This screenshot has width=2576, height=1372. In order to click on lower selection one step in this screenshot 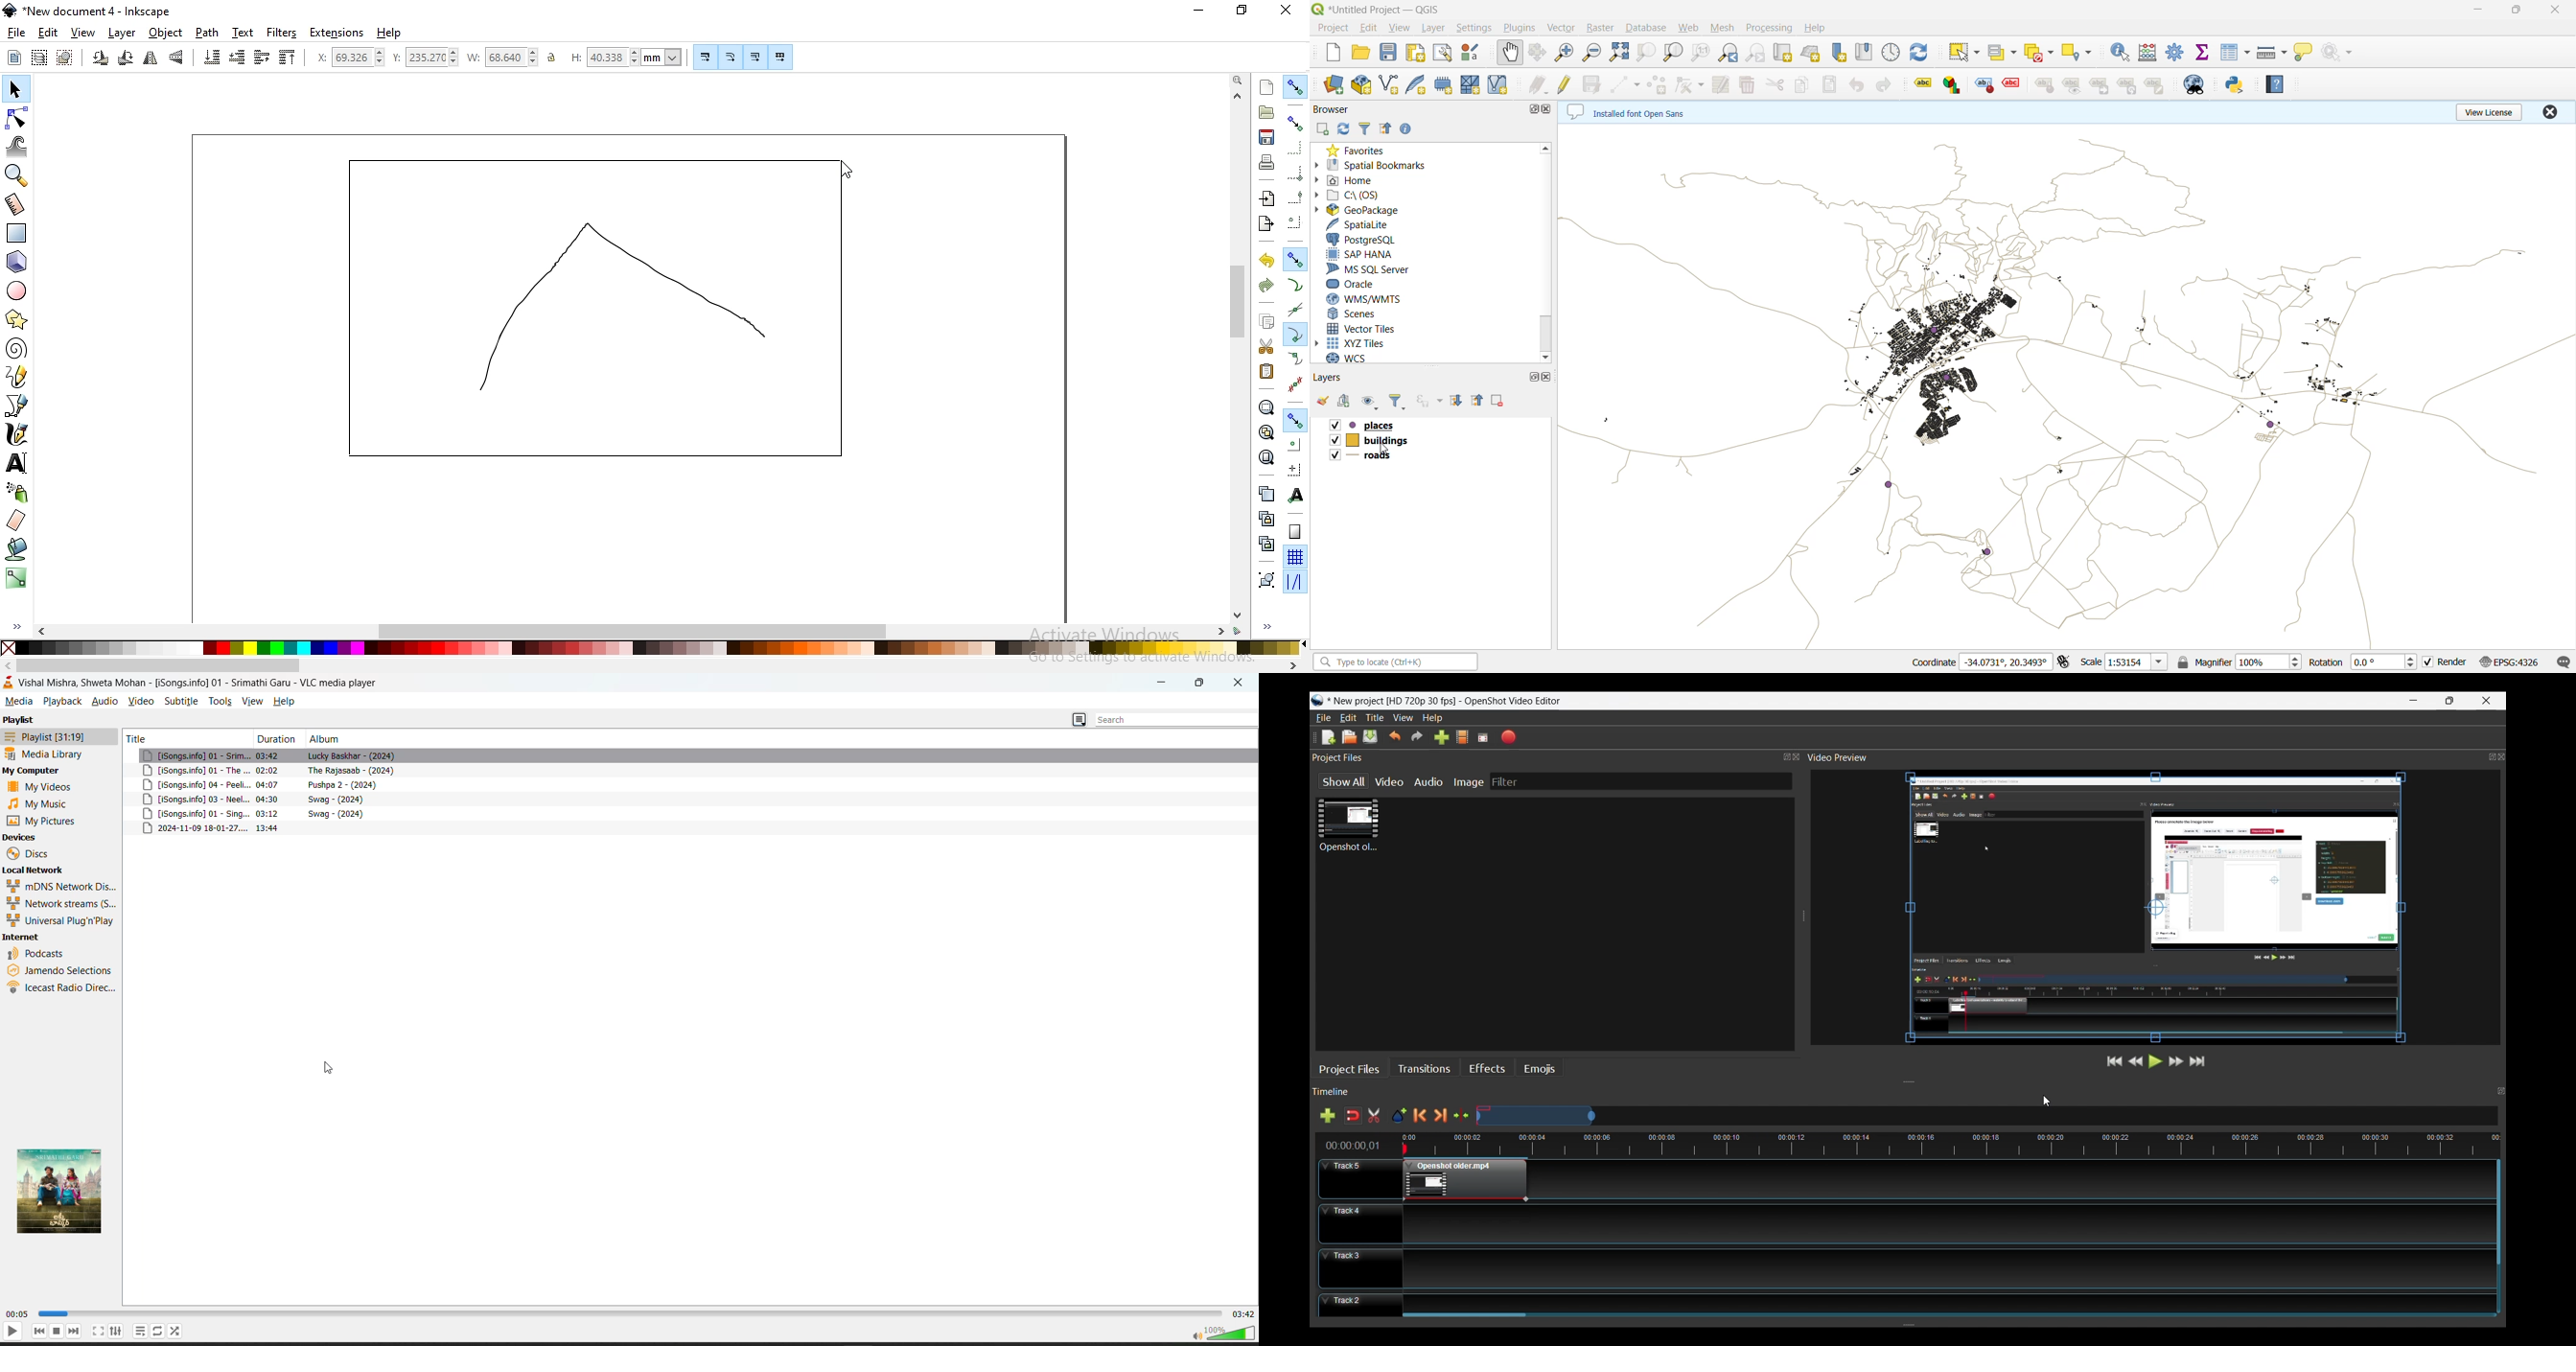, I will do `click(238, 58)`.